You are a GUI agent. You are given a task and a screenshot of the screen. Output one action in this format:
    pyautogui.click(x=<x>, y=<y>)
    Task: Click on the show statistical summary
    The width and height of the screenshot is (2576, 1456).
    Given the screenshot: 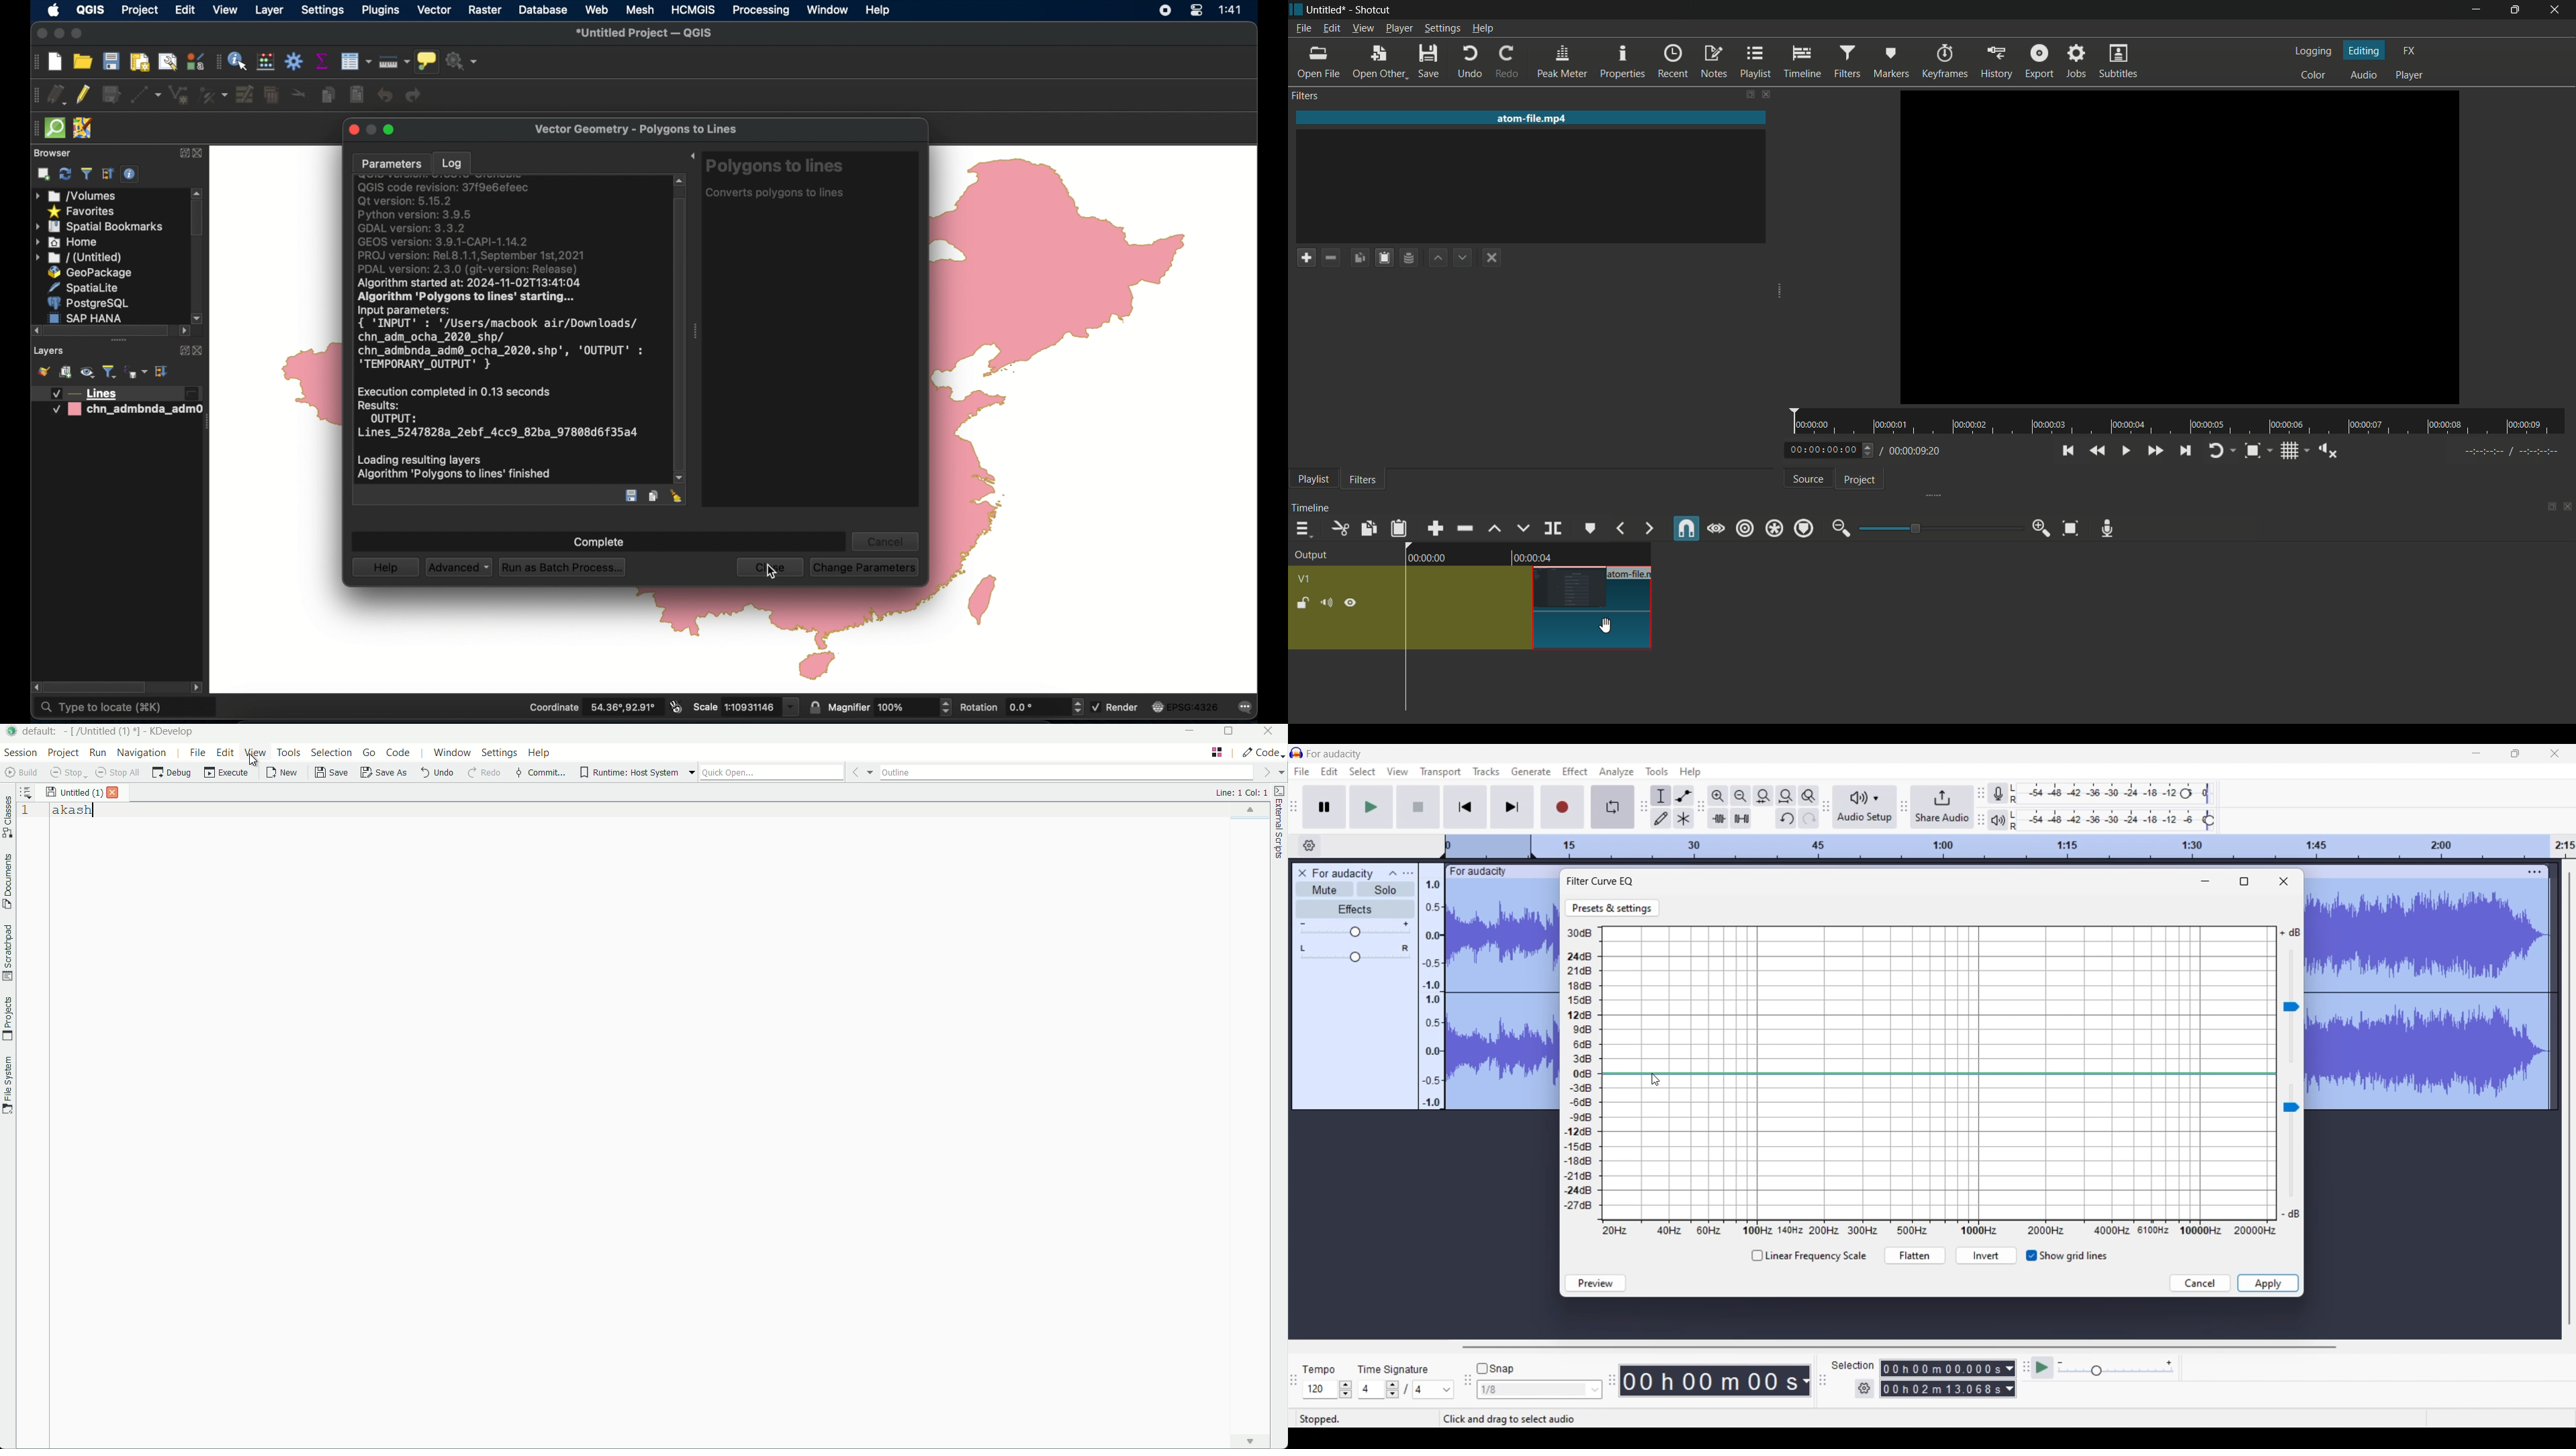 What is the action you would take?
    pyautogui.click(x=320, y=60)
    